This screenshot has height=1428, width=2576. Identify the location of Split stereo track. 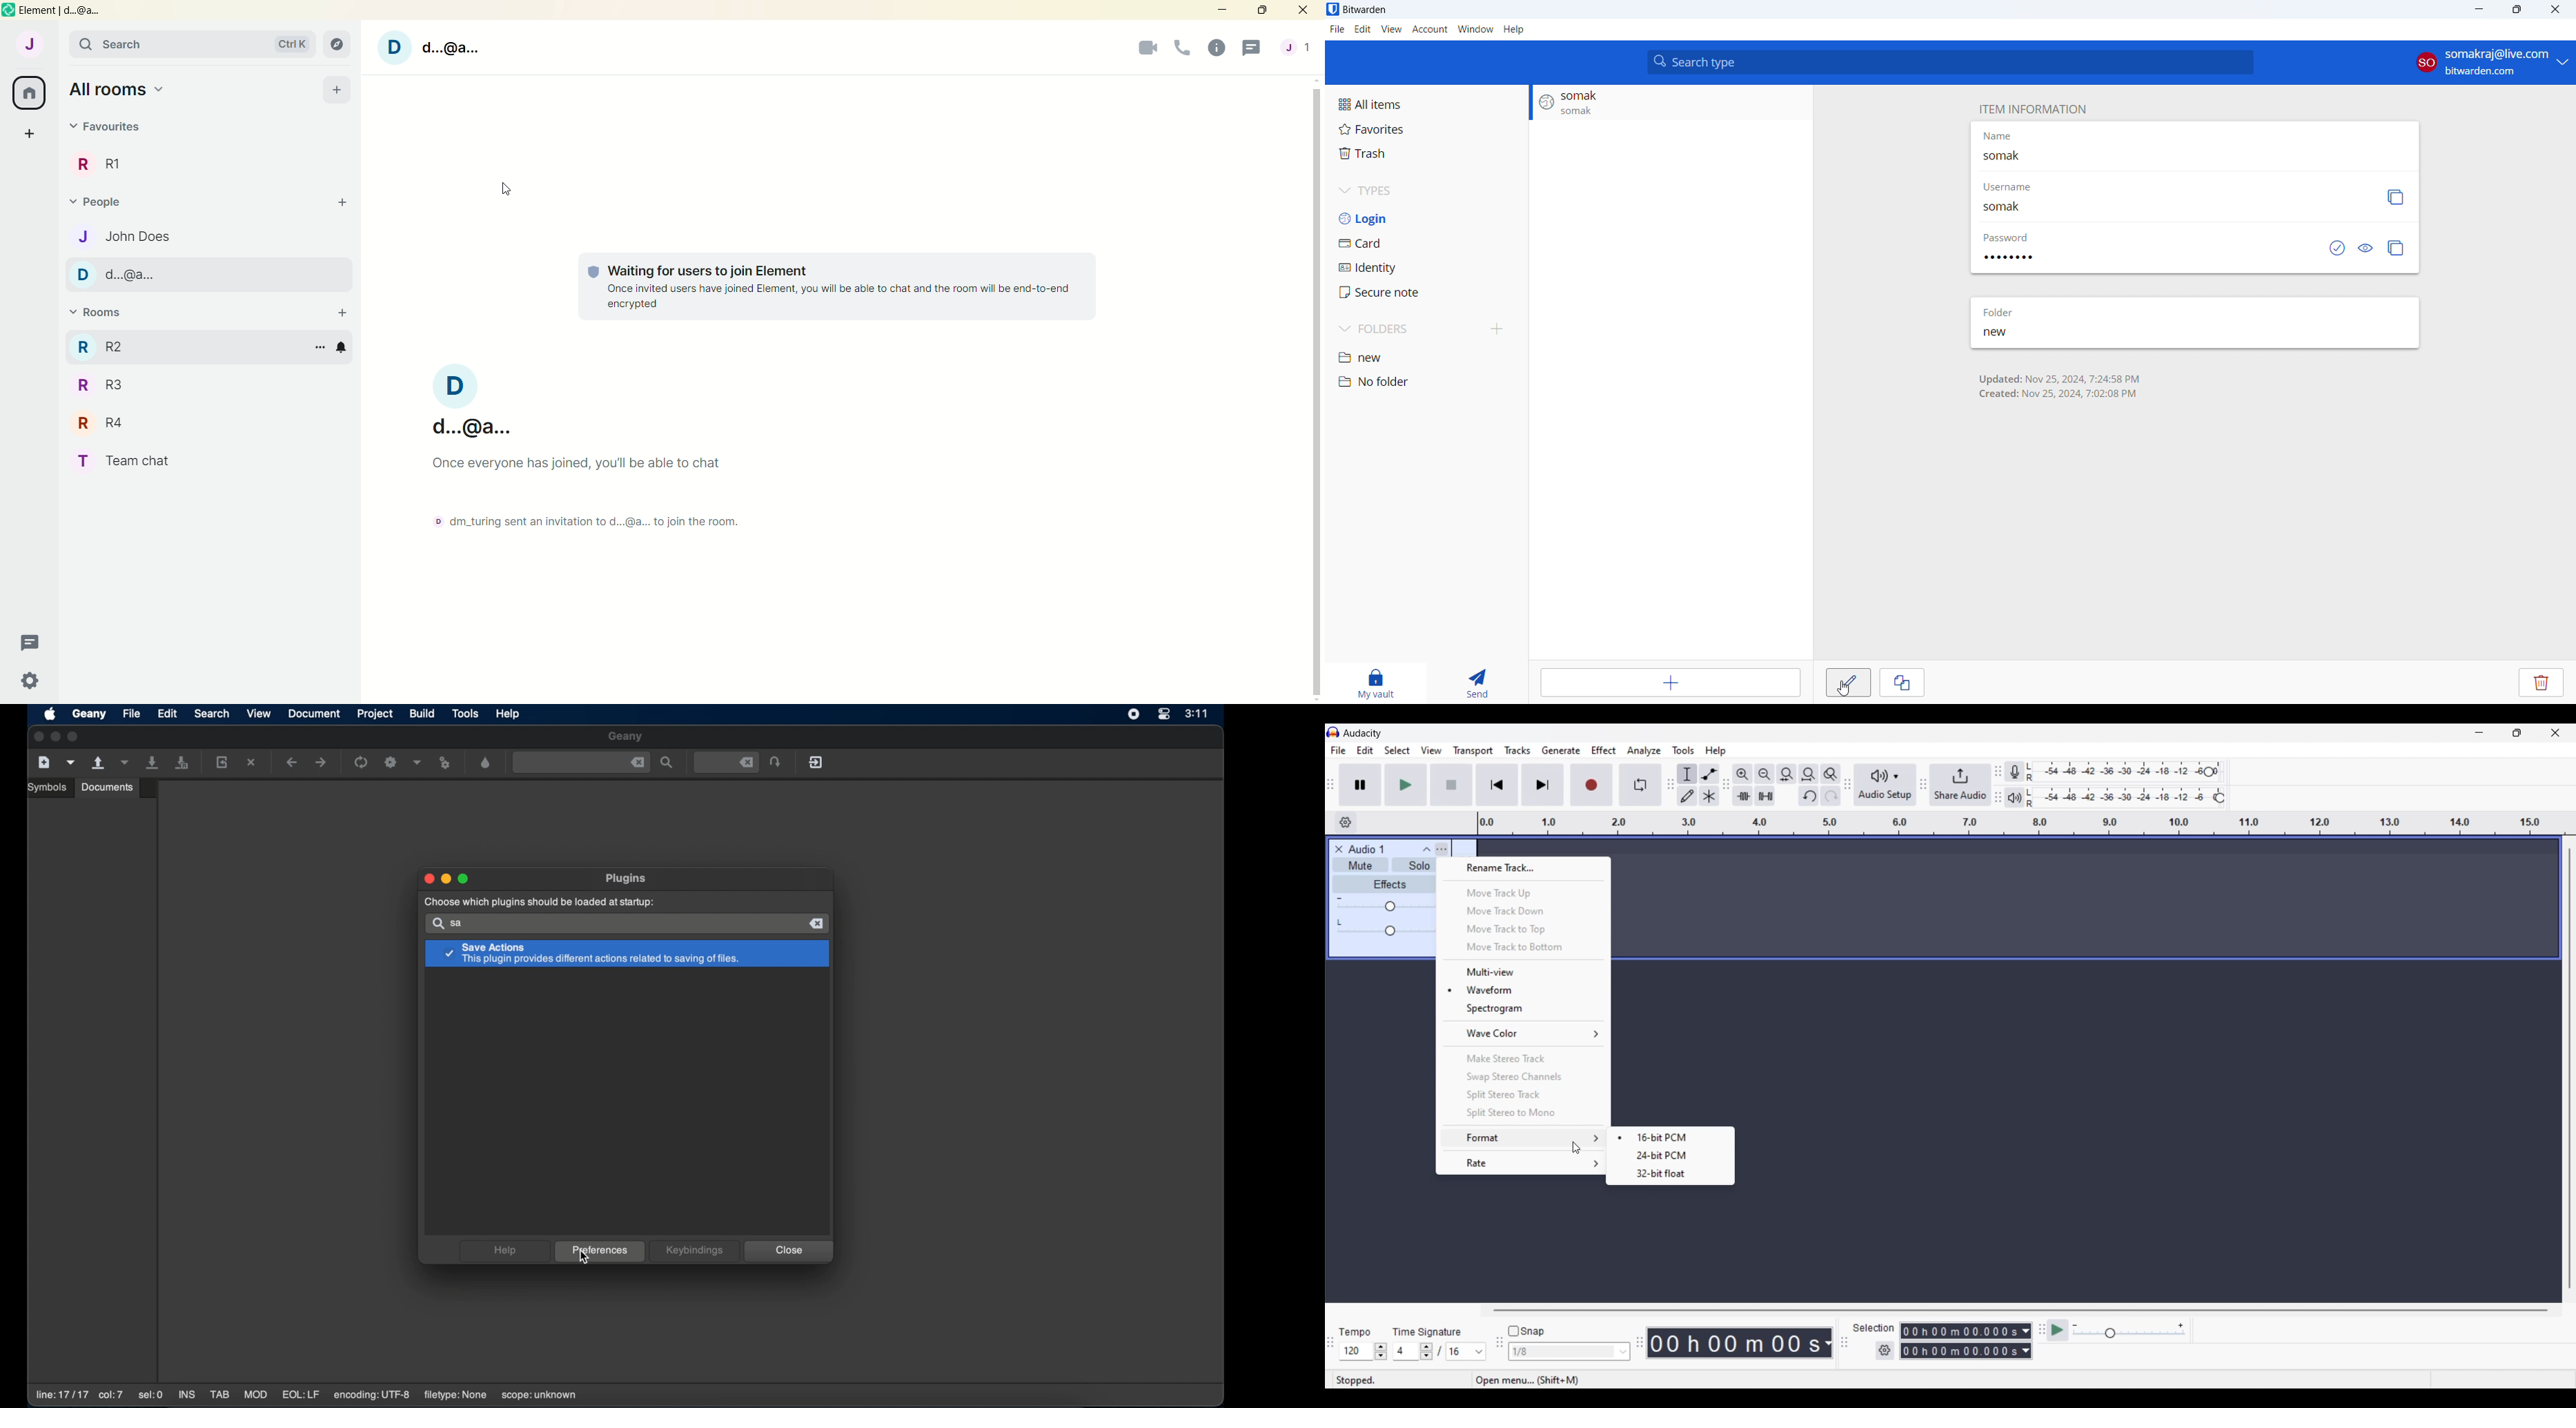
(1523, 1094).